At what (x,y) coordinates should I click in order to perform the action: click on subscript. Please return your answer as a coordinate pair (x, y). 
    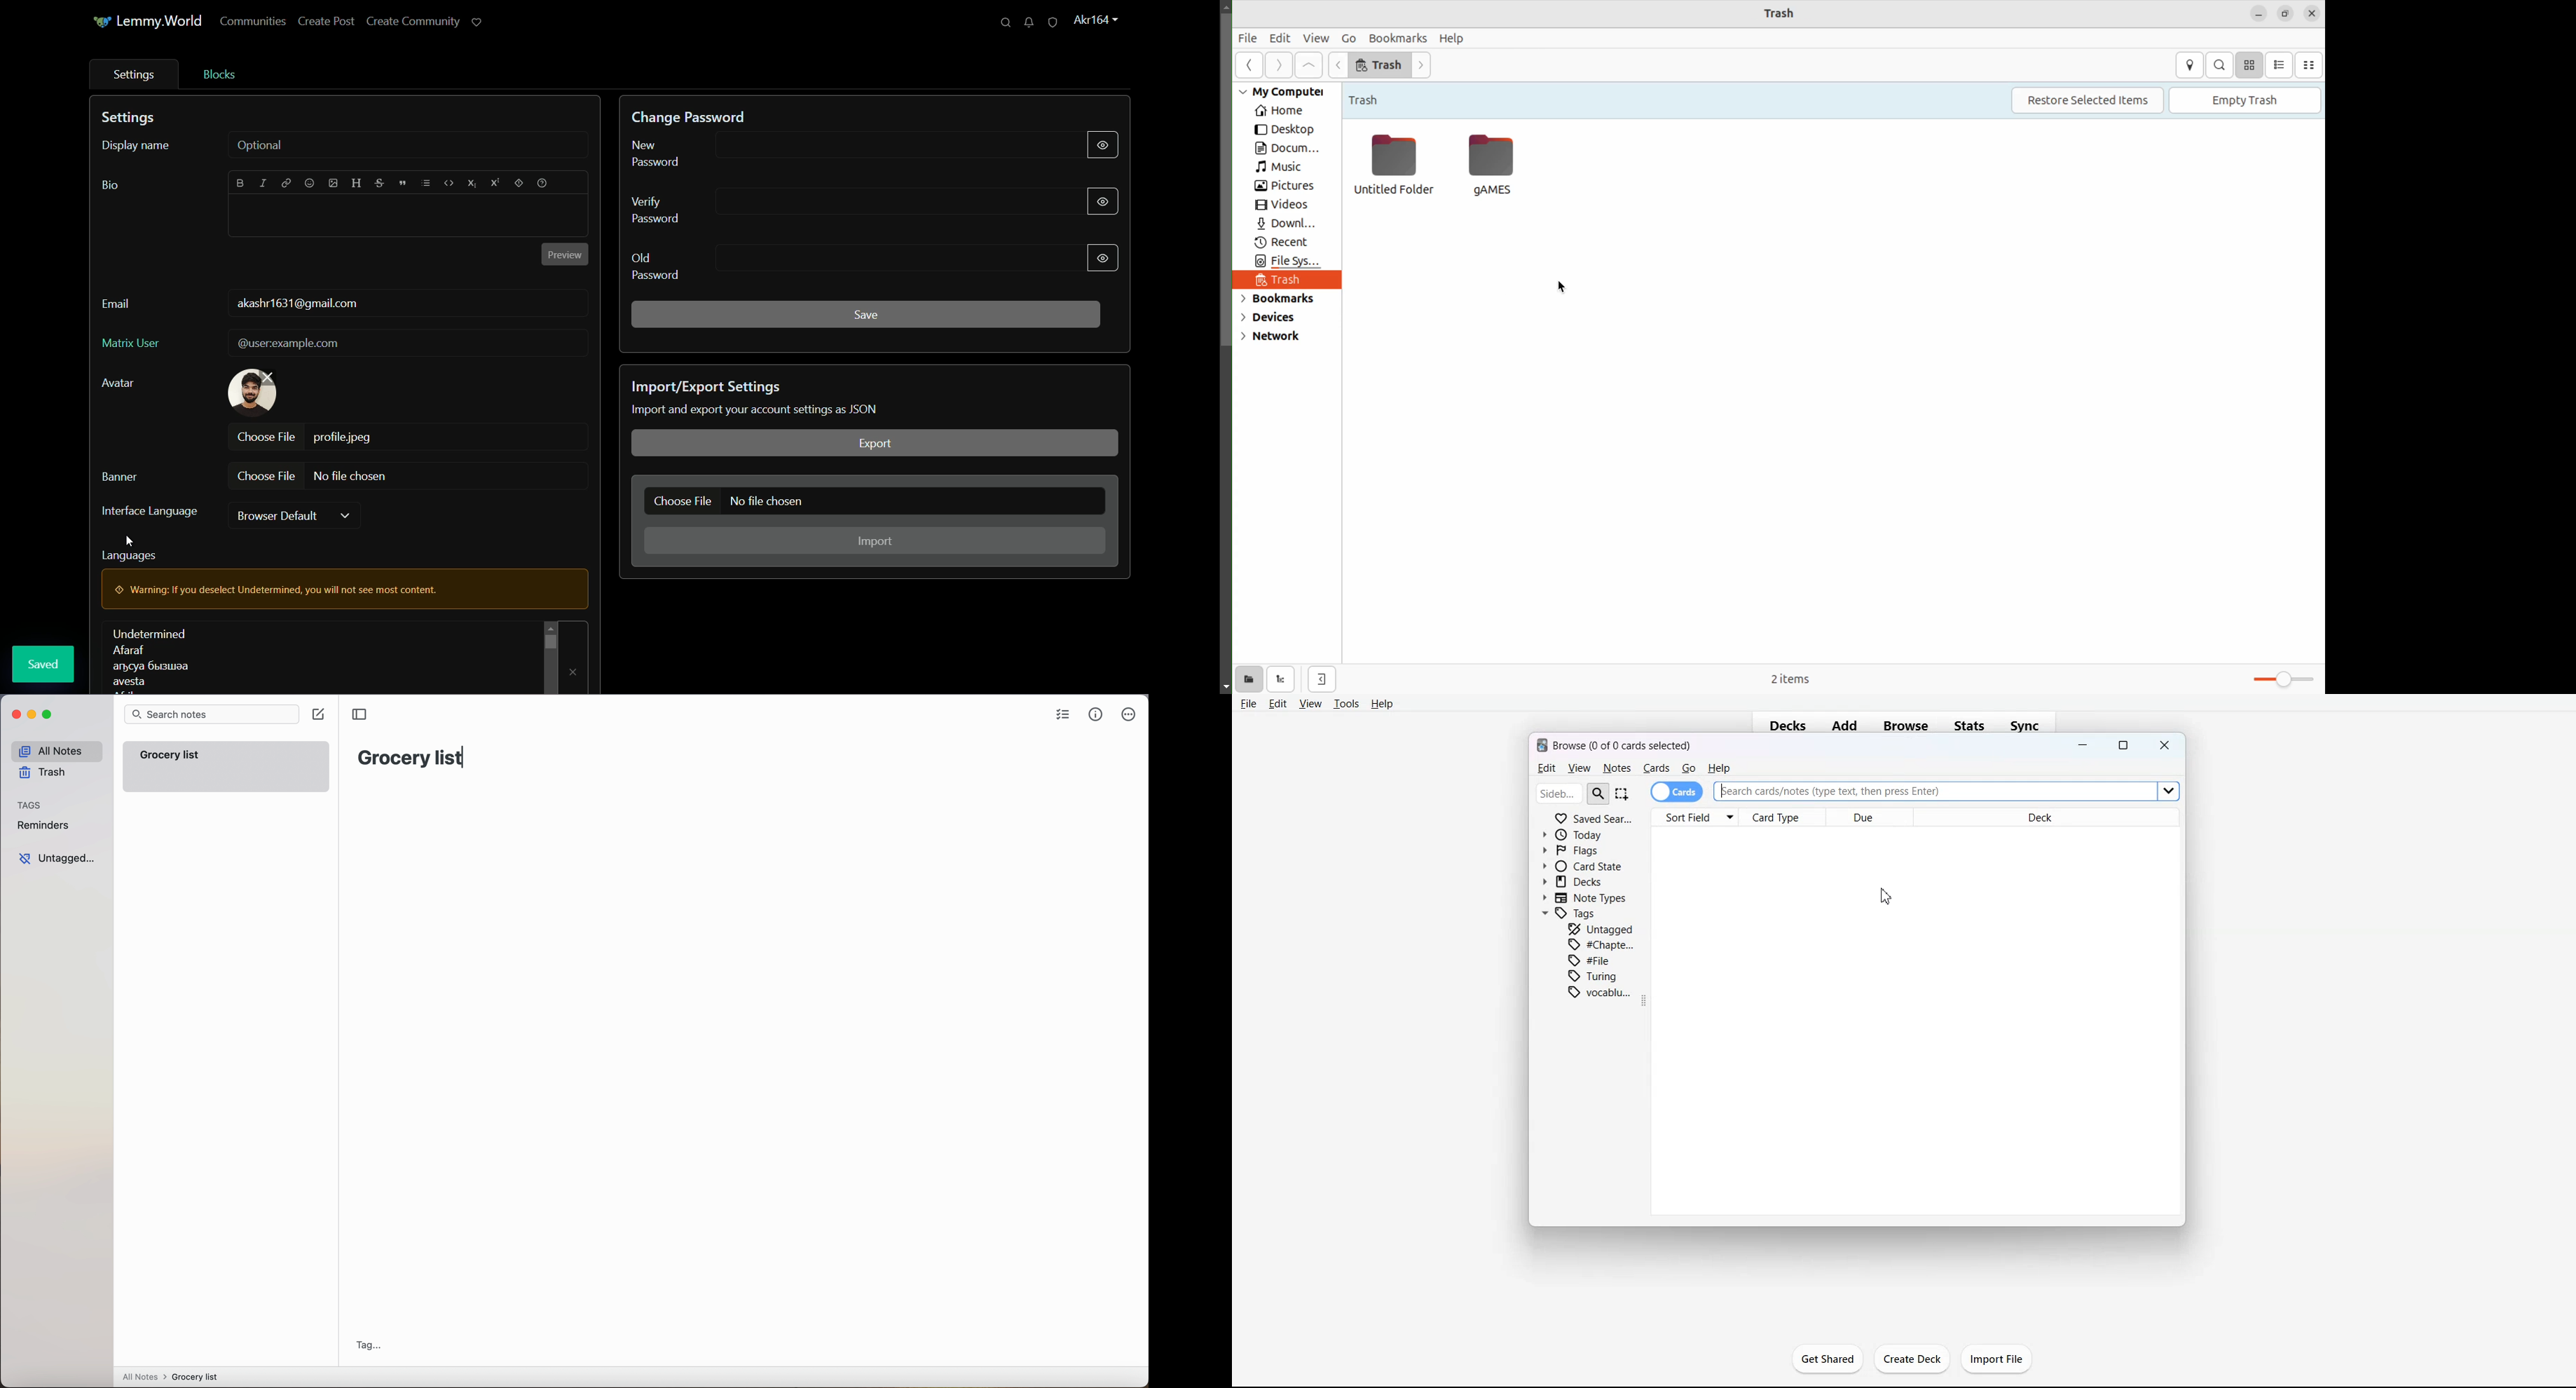
    Looking at the image, I should click on (472, 184).